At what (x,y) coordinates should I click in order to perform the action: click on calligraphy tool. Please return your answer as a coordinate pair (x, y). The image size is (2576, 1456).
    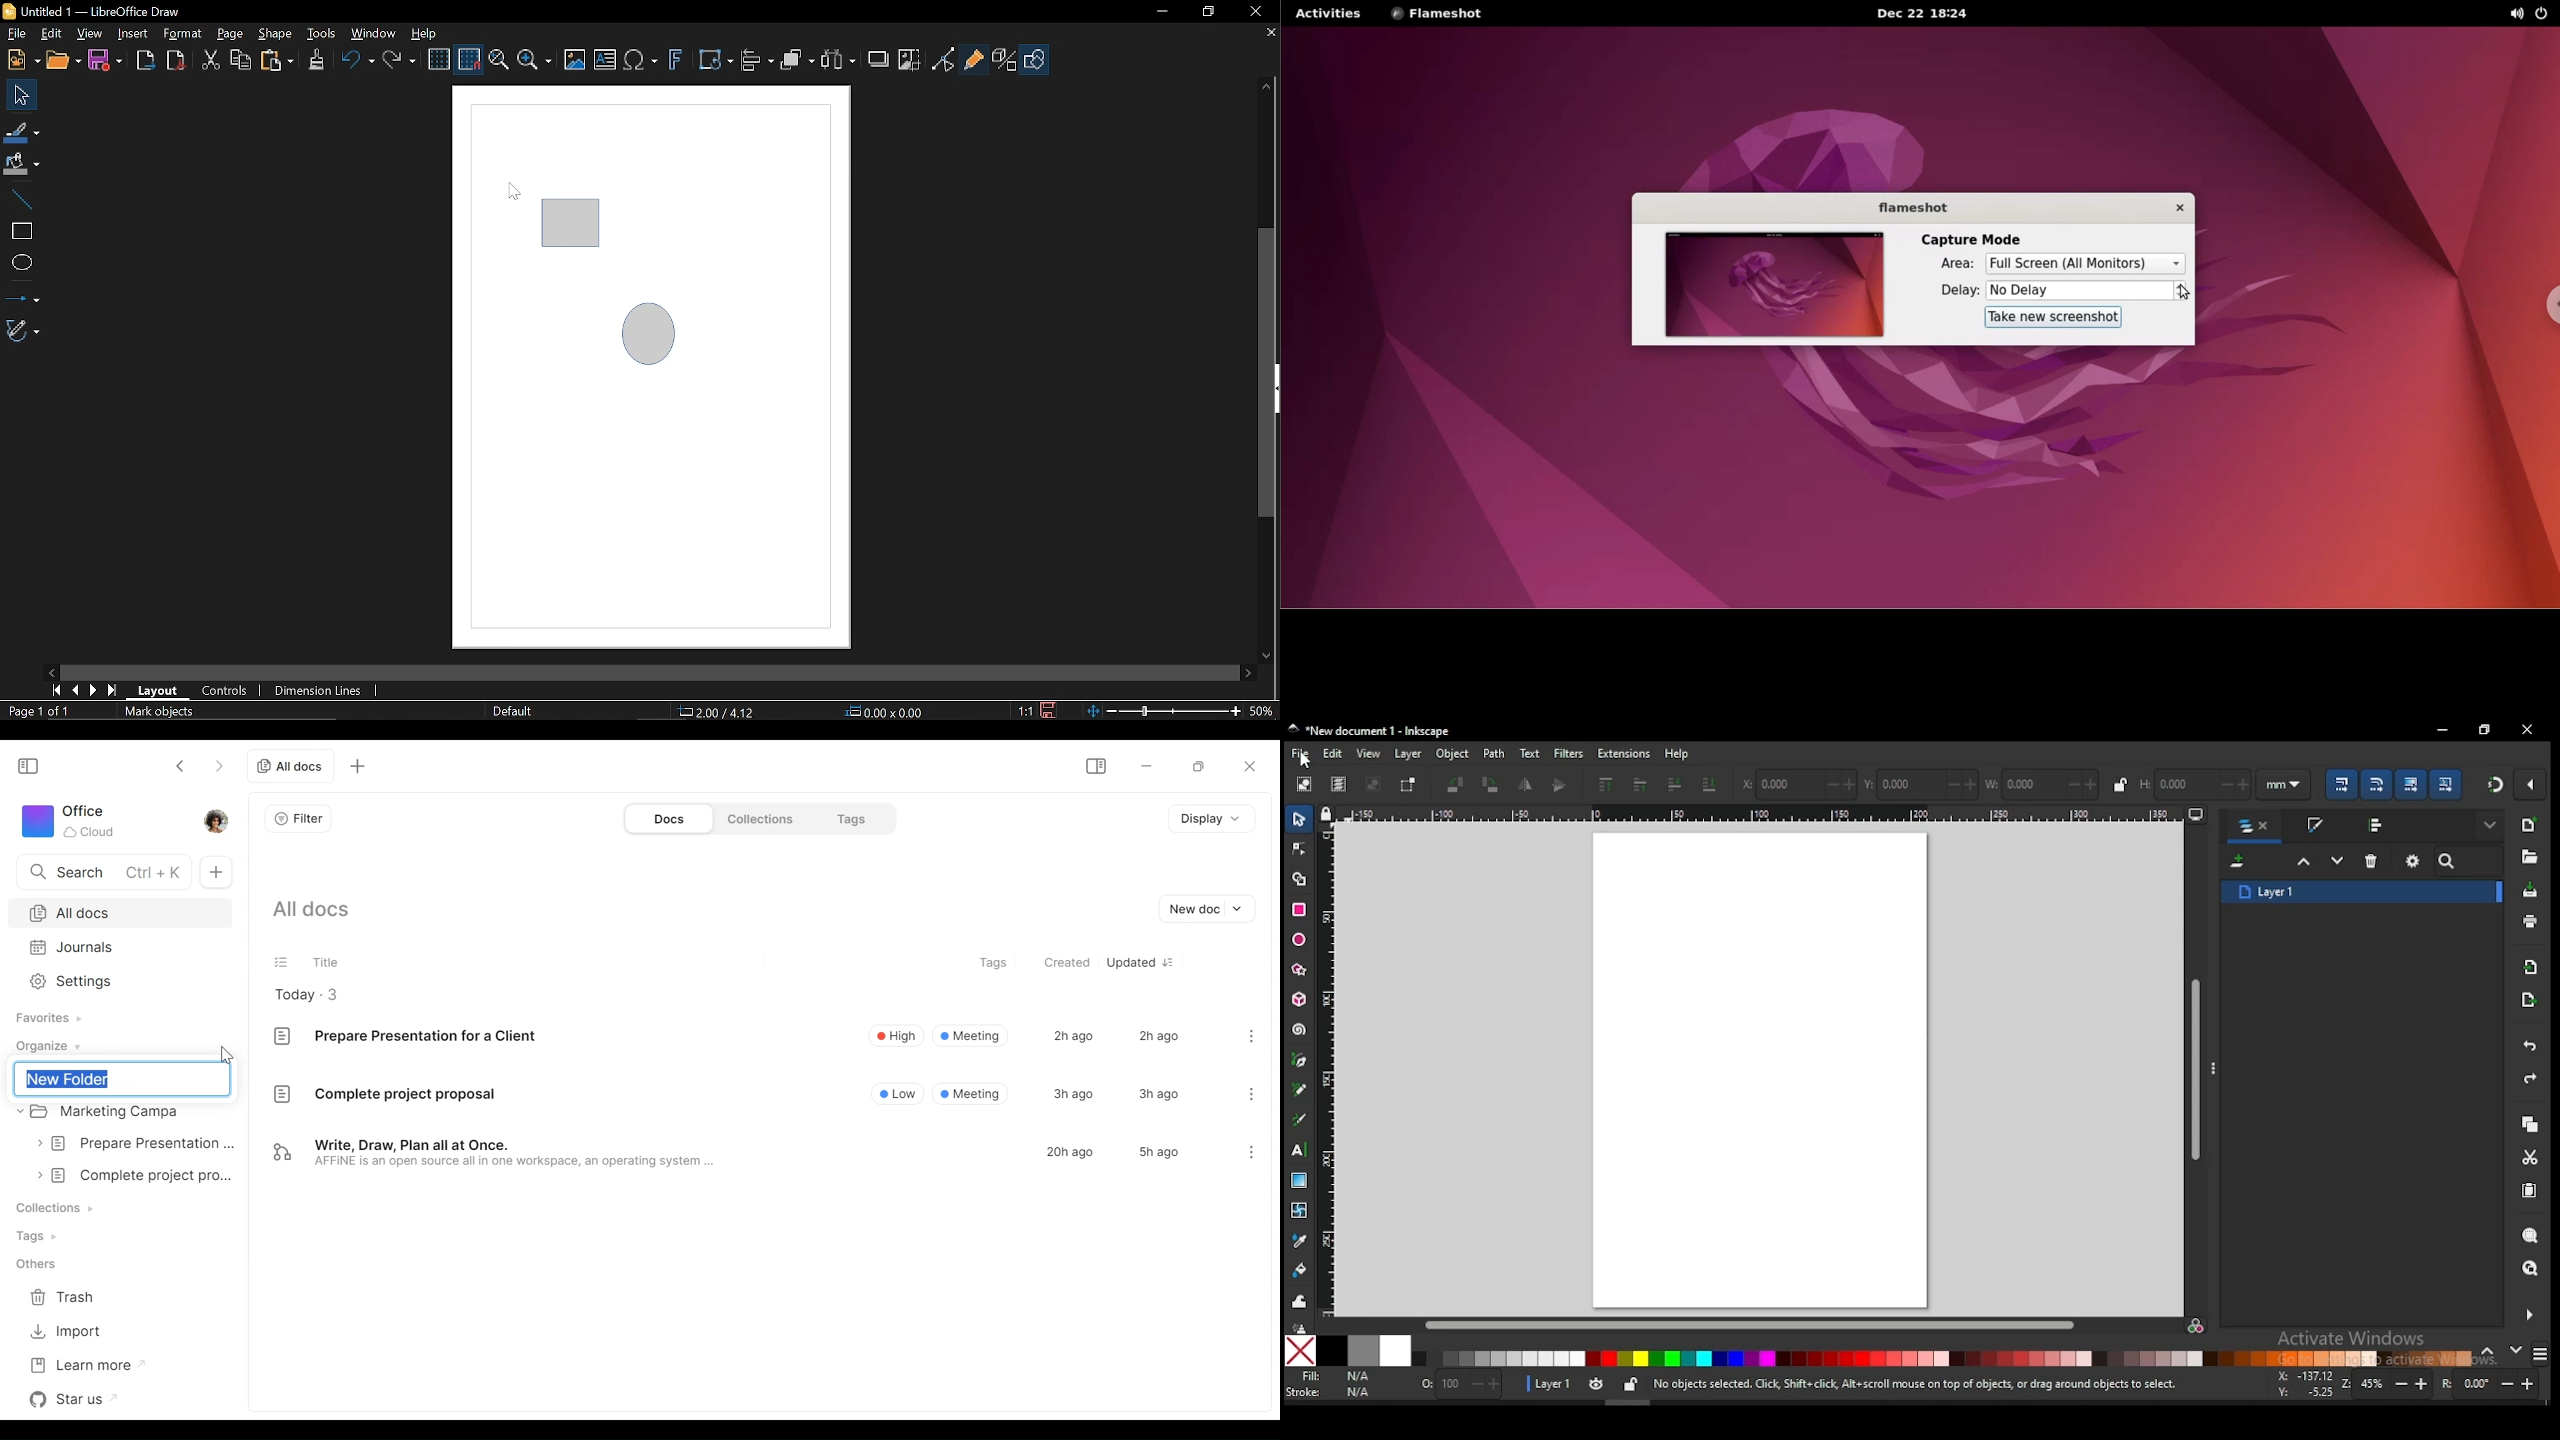
    Looking at the image, I should click on (1303, 1119).